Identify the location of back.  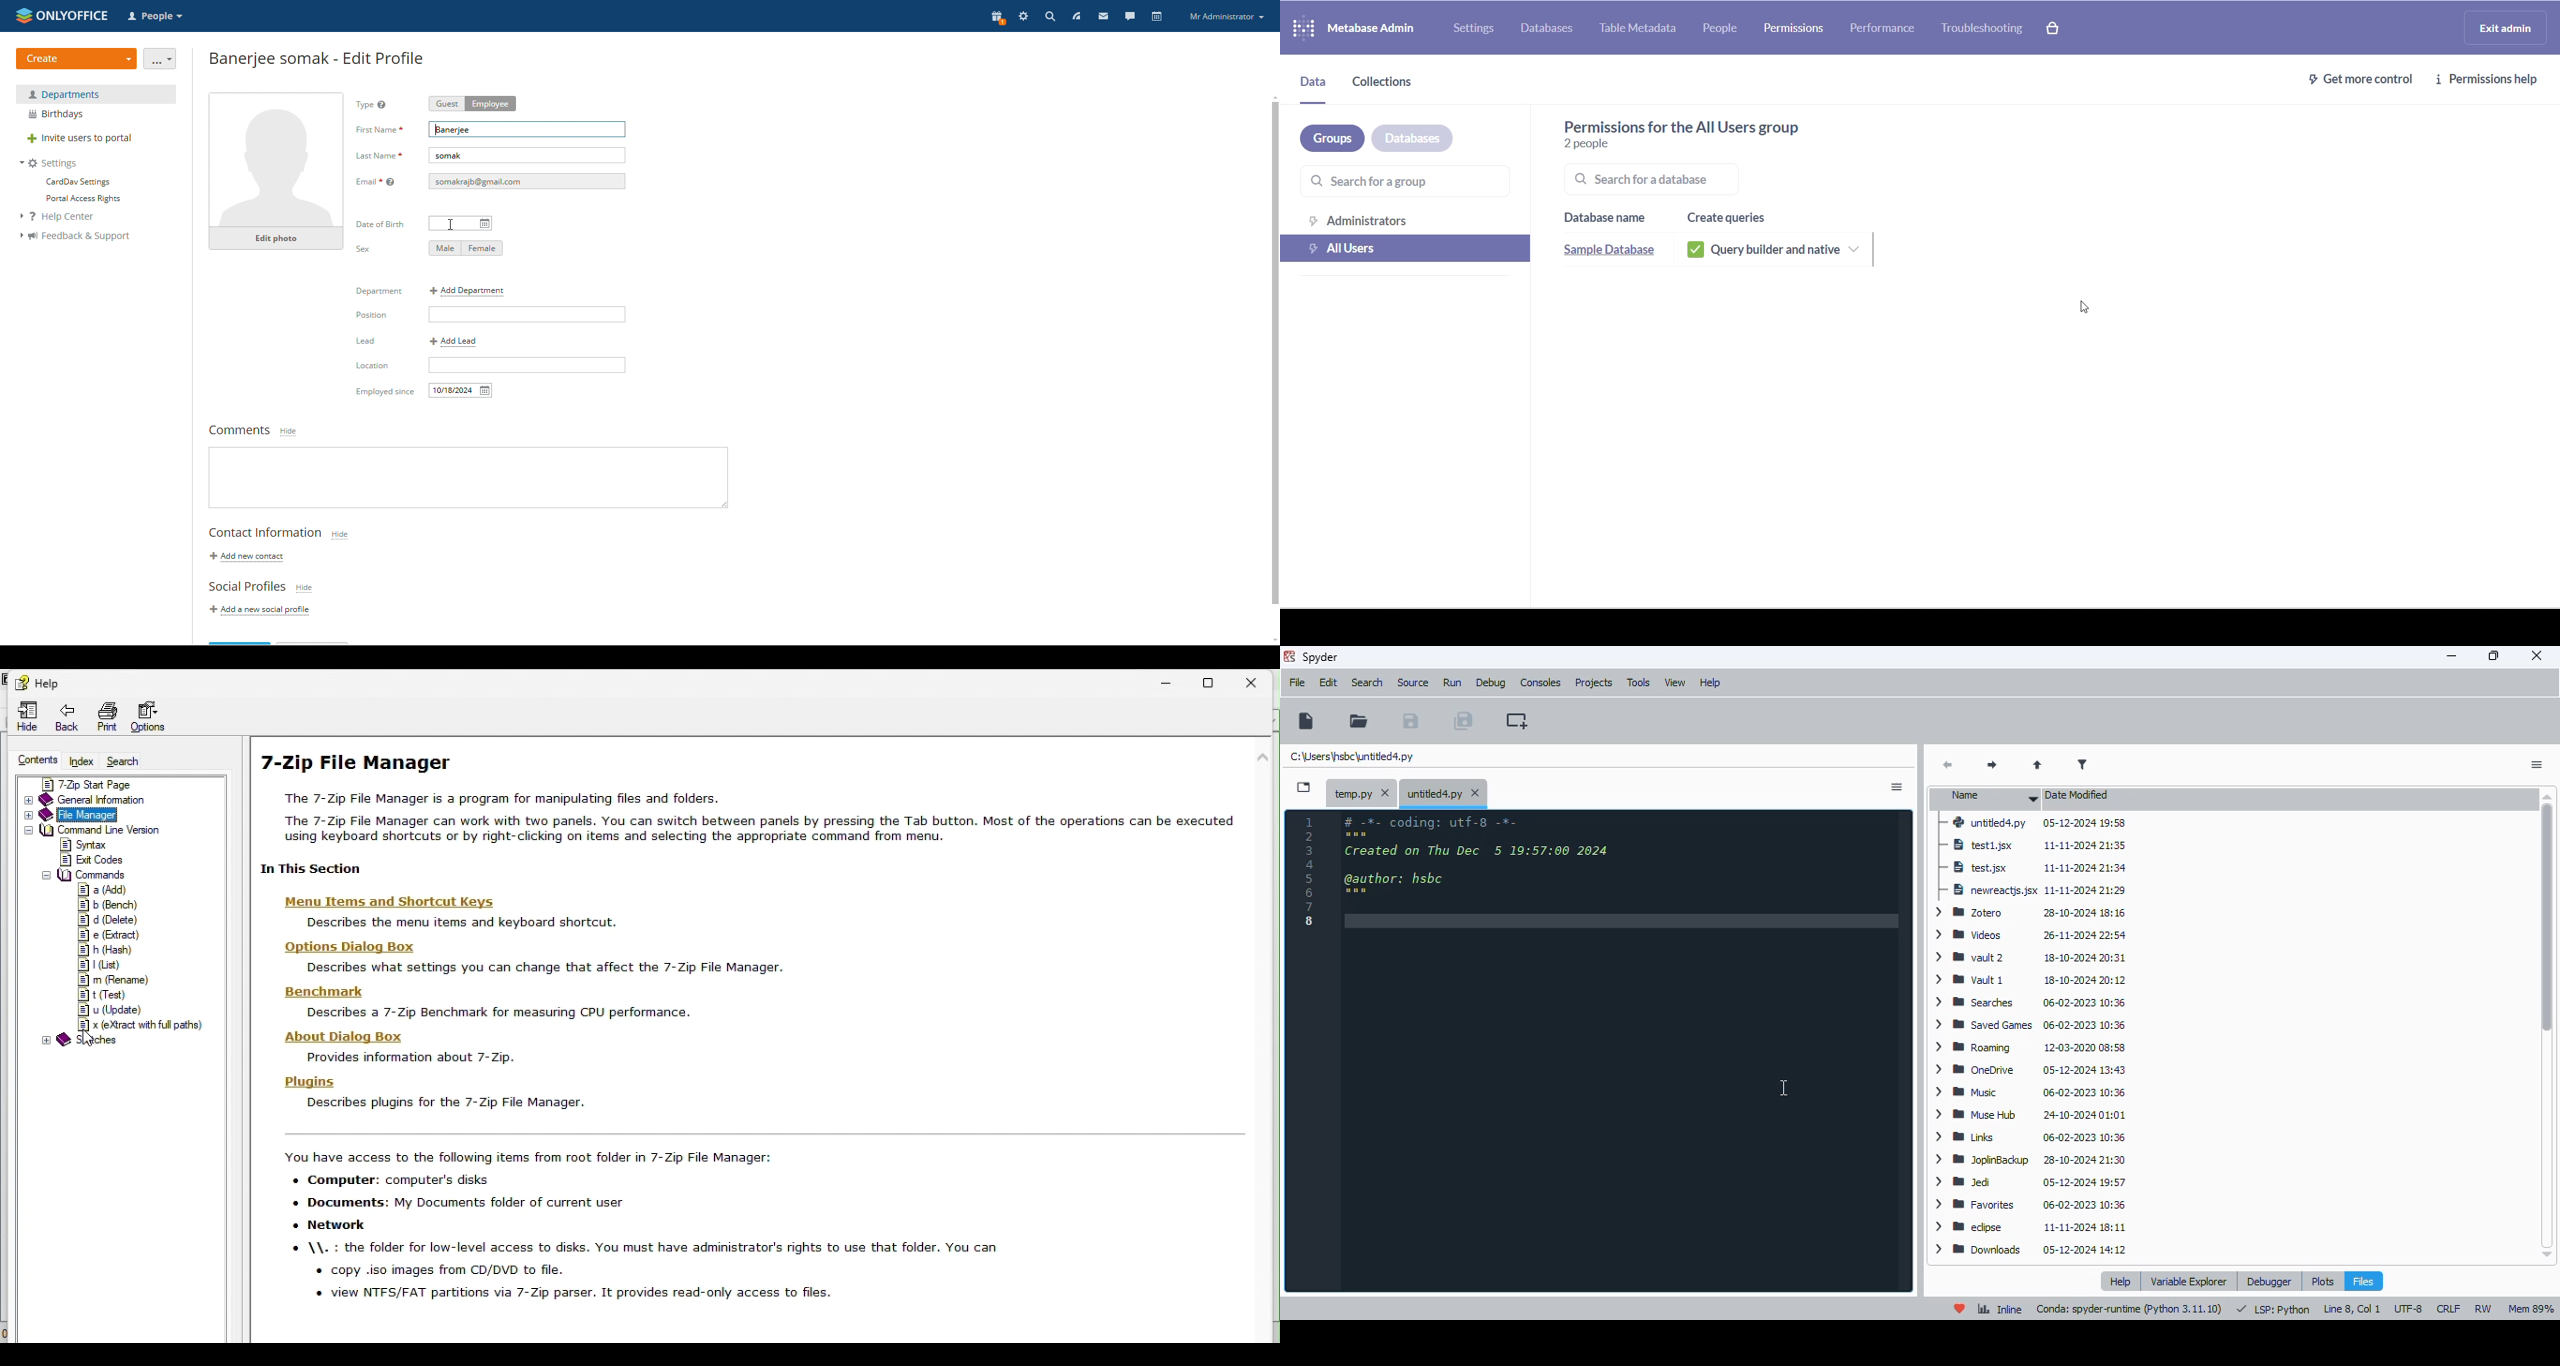
(1949, 766).